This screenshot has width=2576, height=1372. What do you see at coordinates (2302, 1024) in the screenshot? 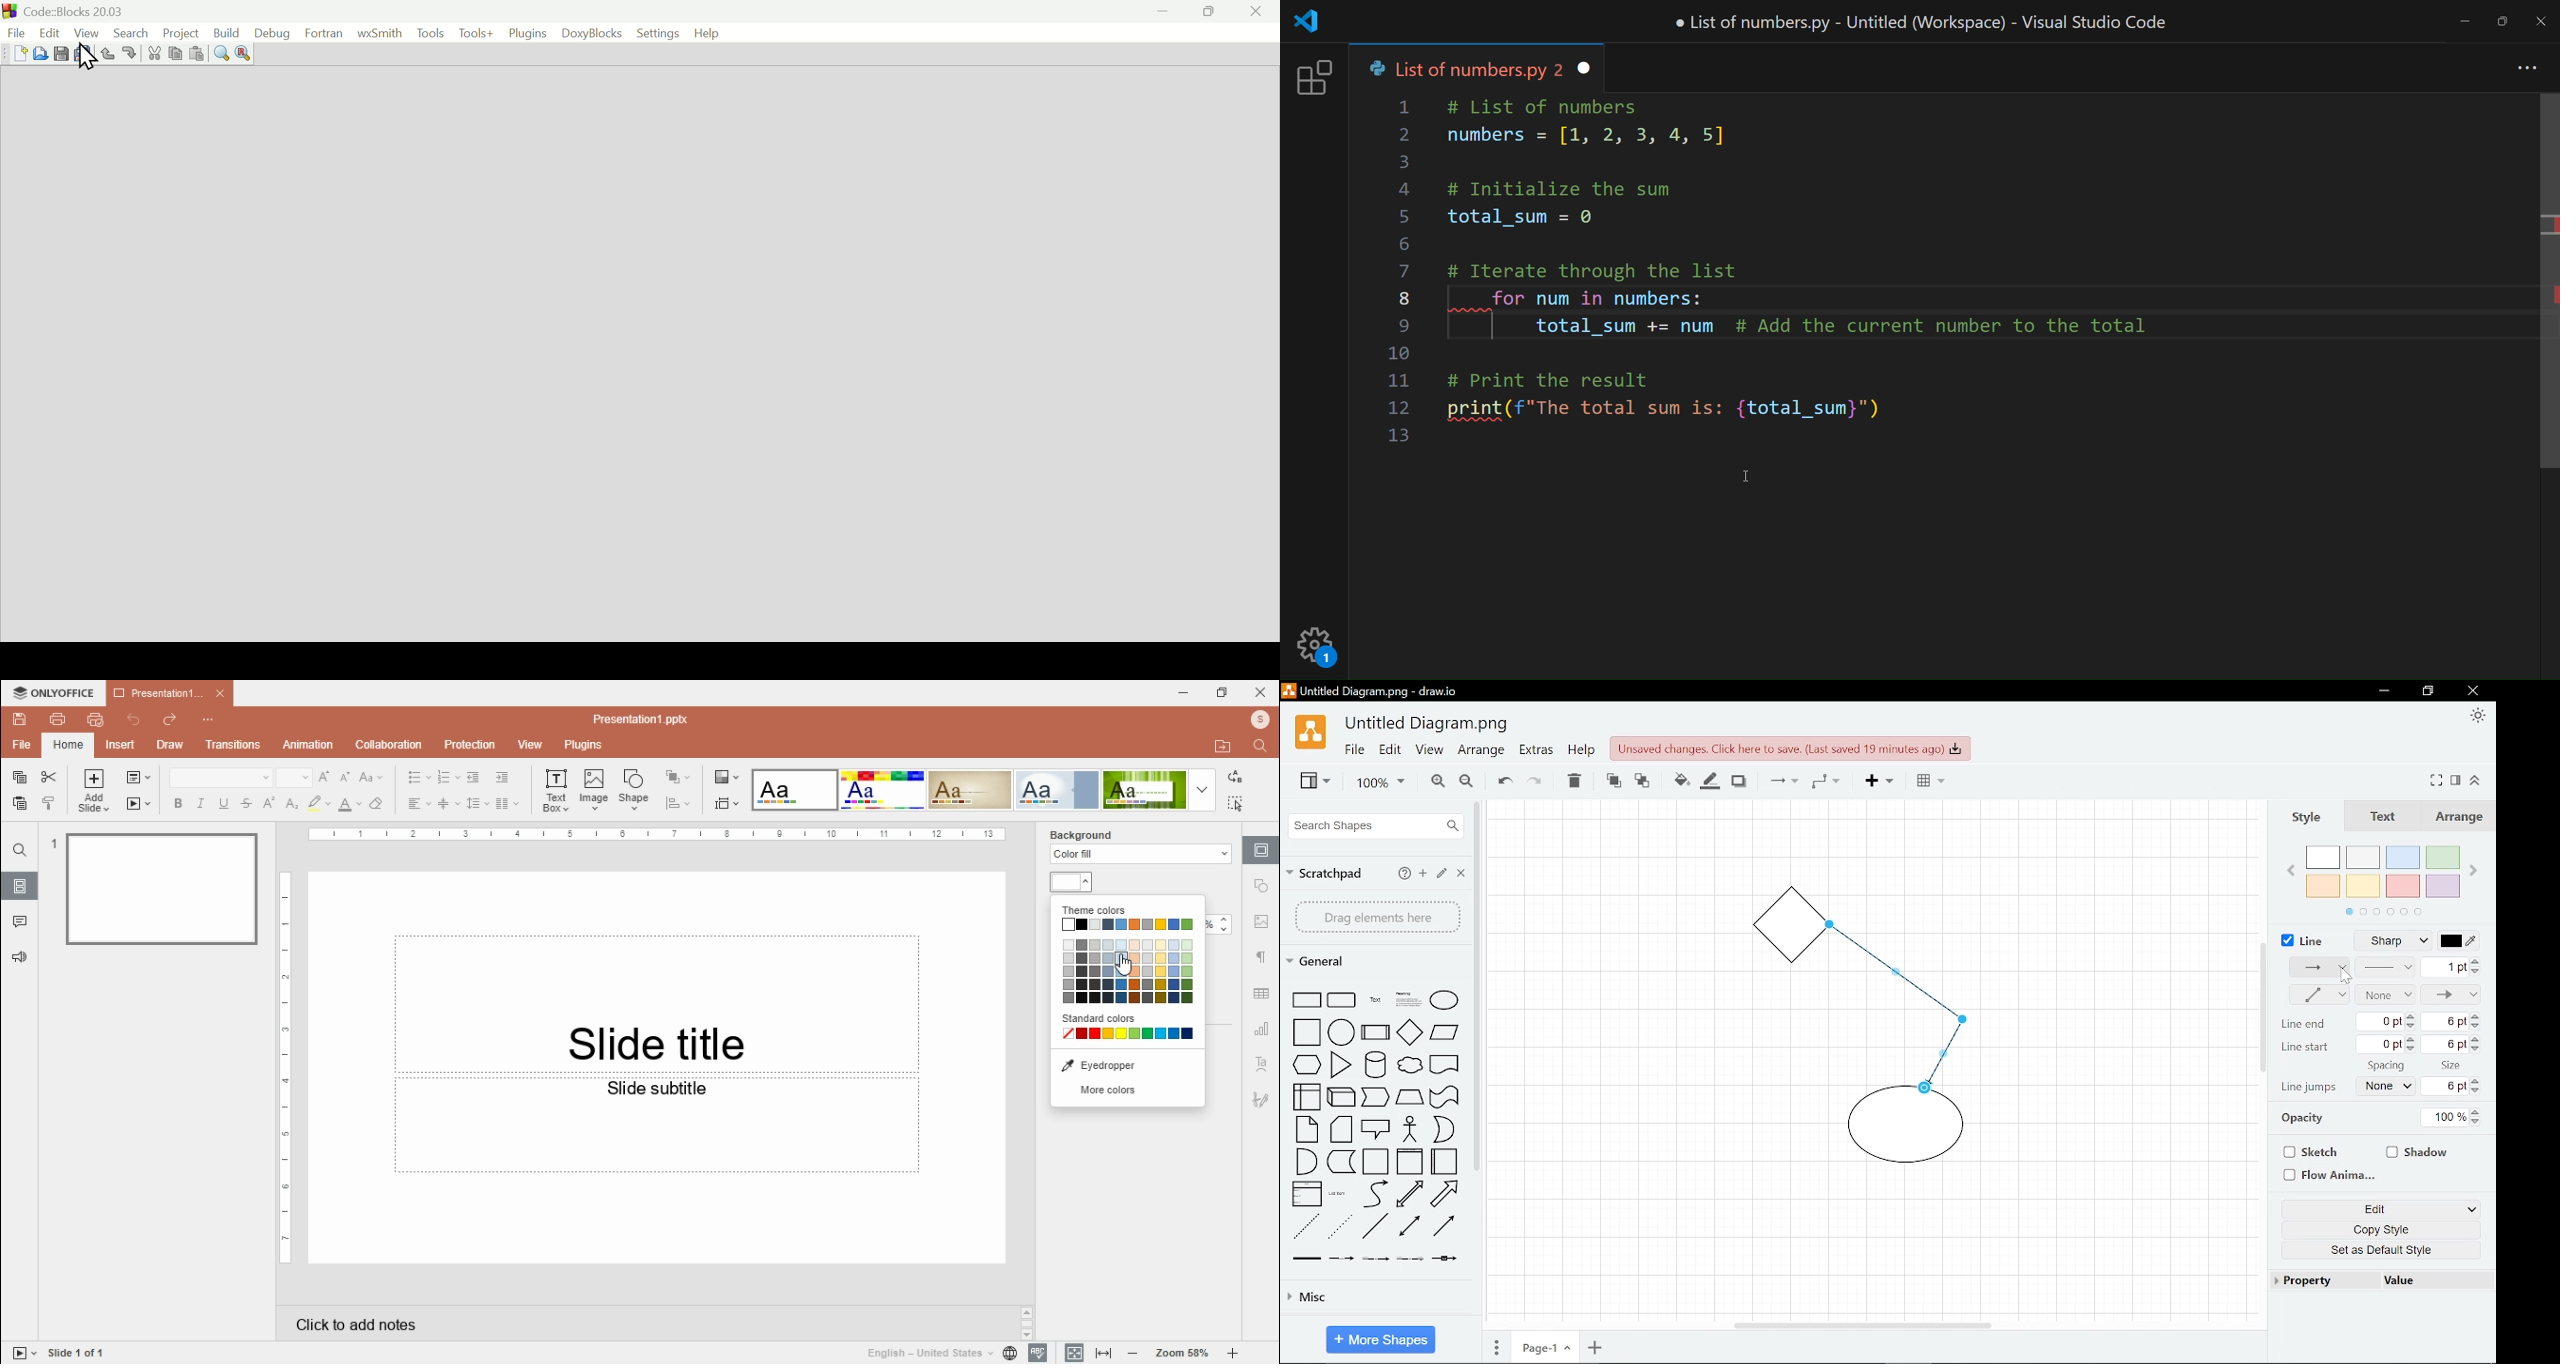
I see `Line end` at bounding box center [2302, 1024].